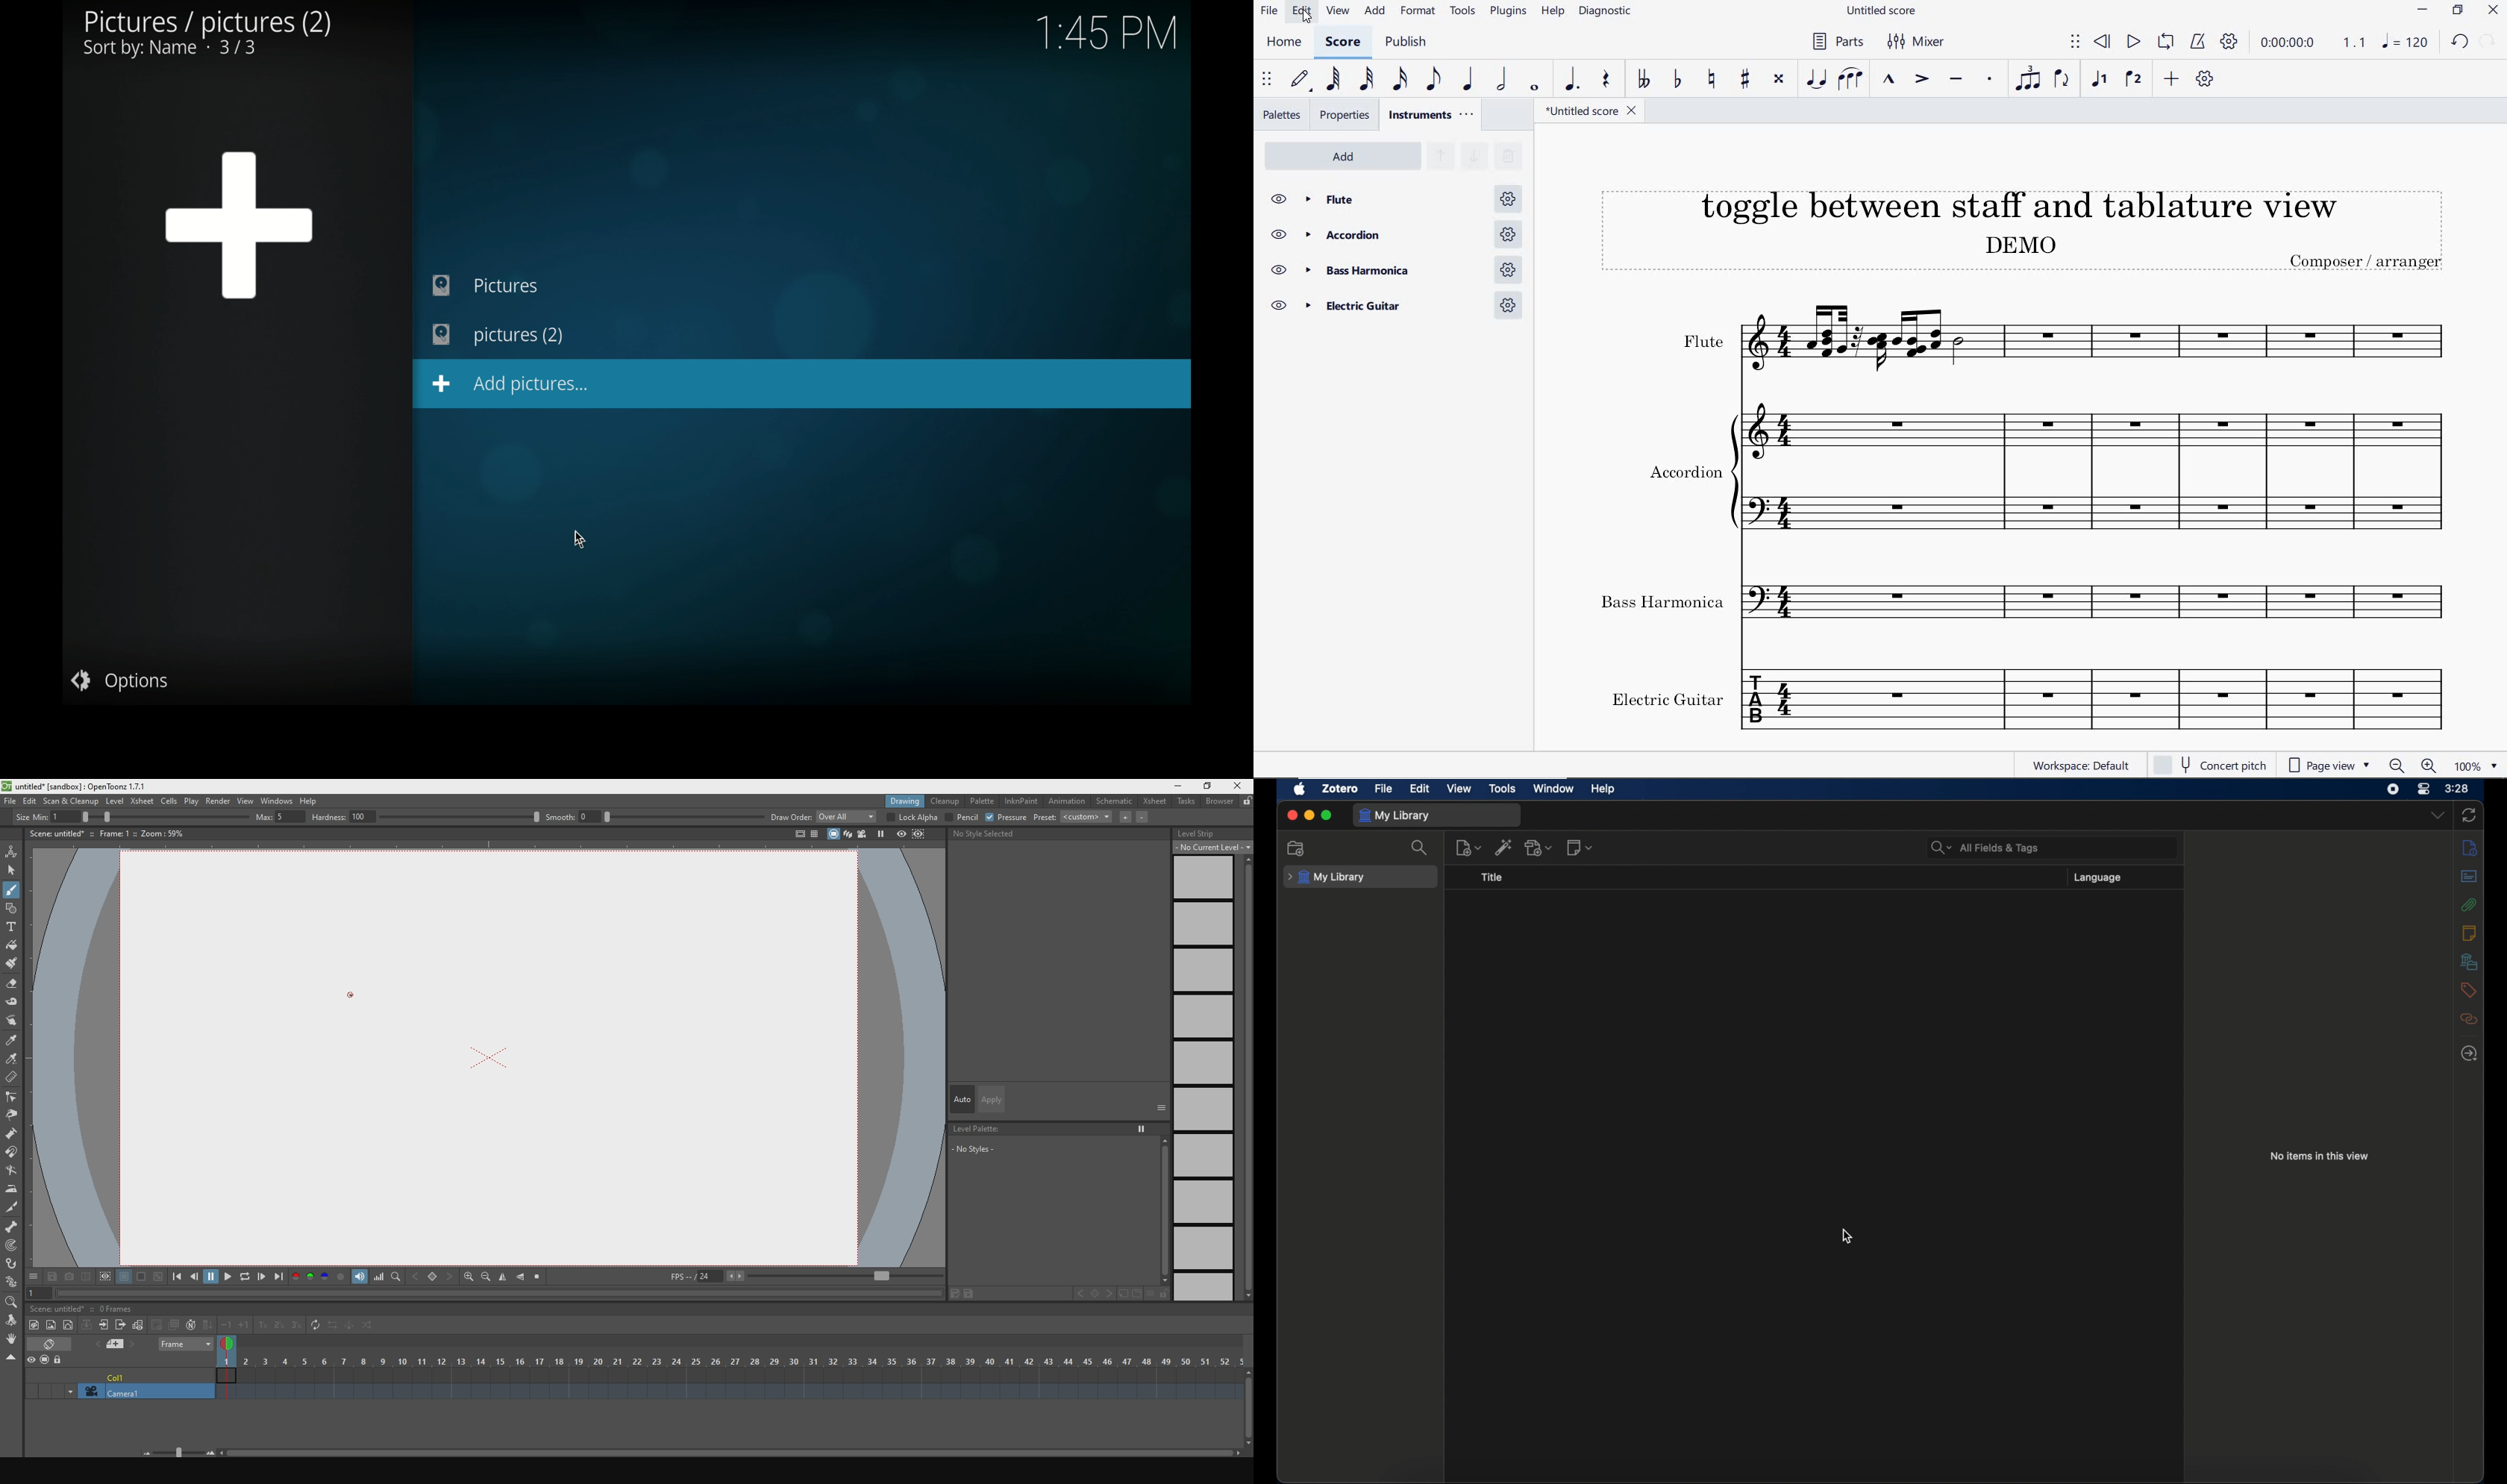 This screenshot has height=1484, width=2520. I want to click on define region, so click(104, 1278).